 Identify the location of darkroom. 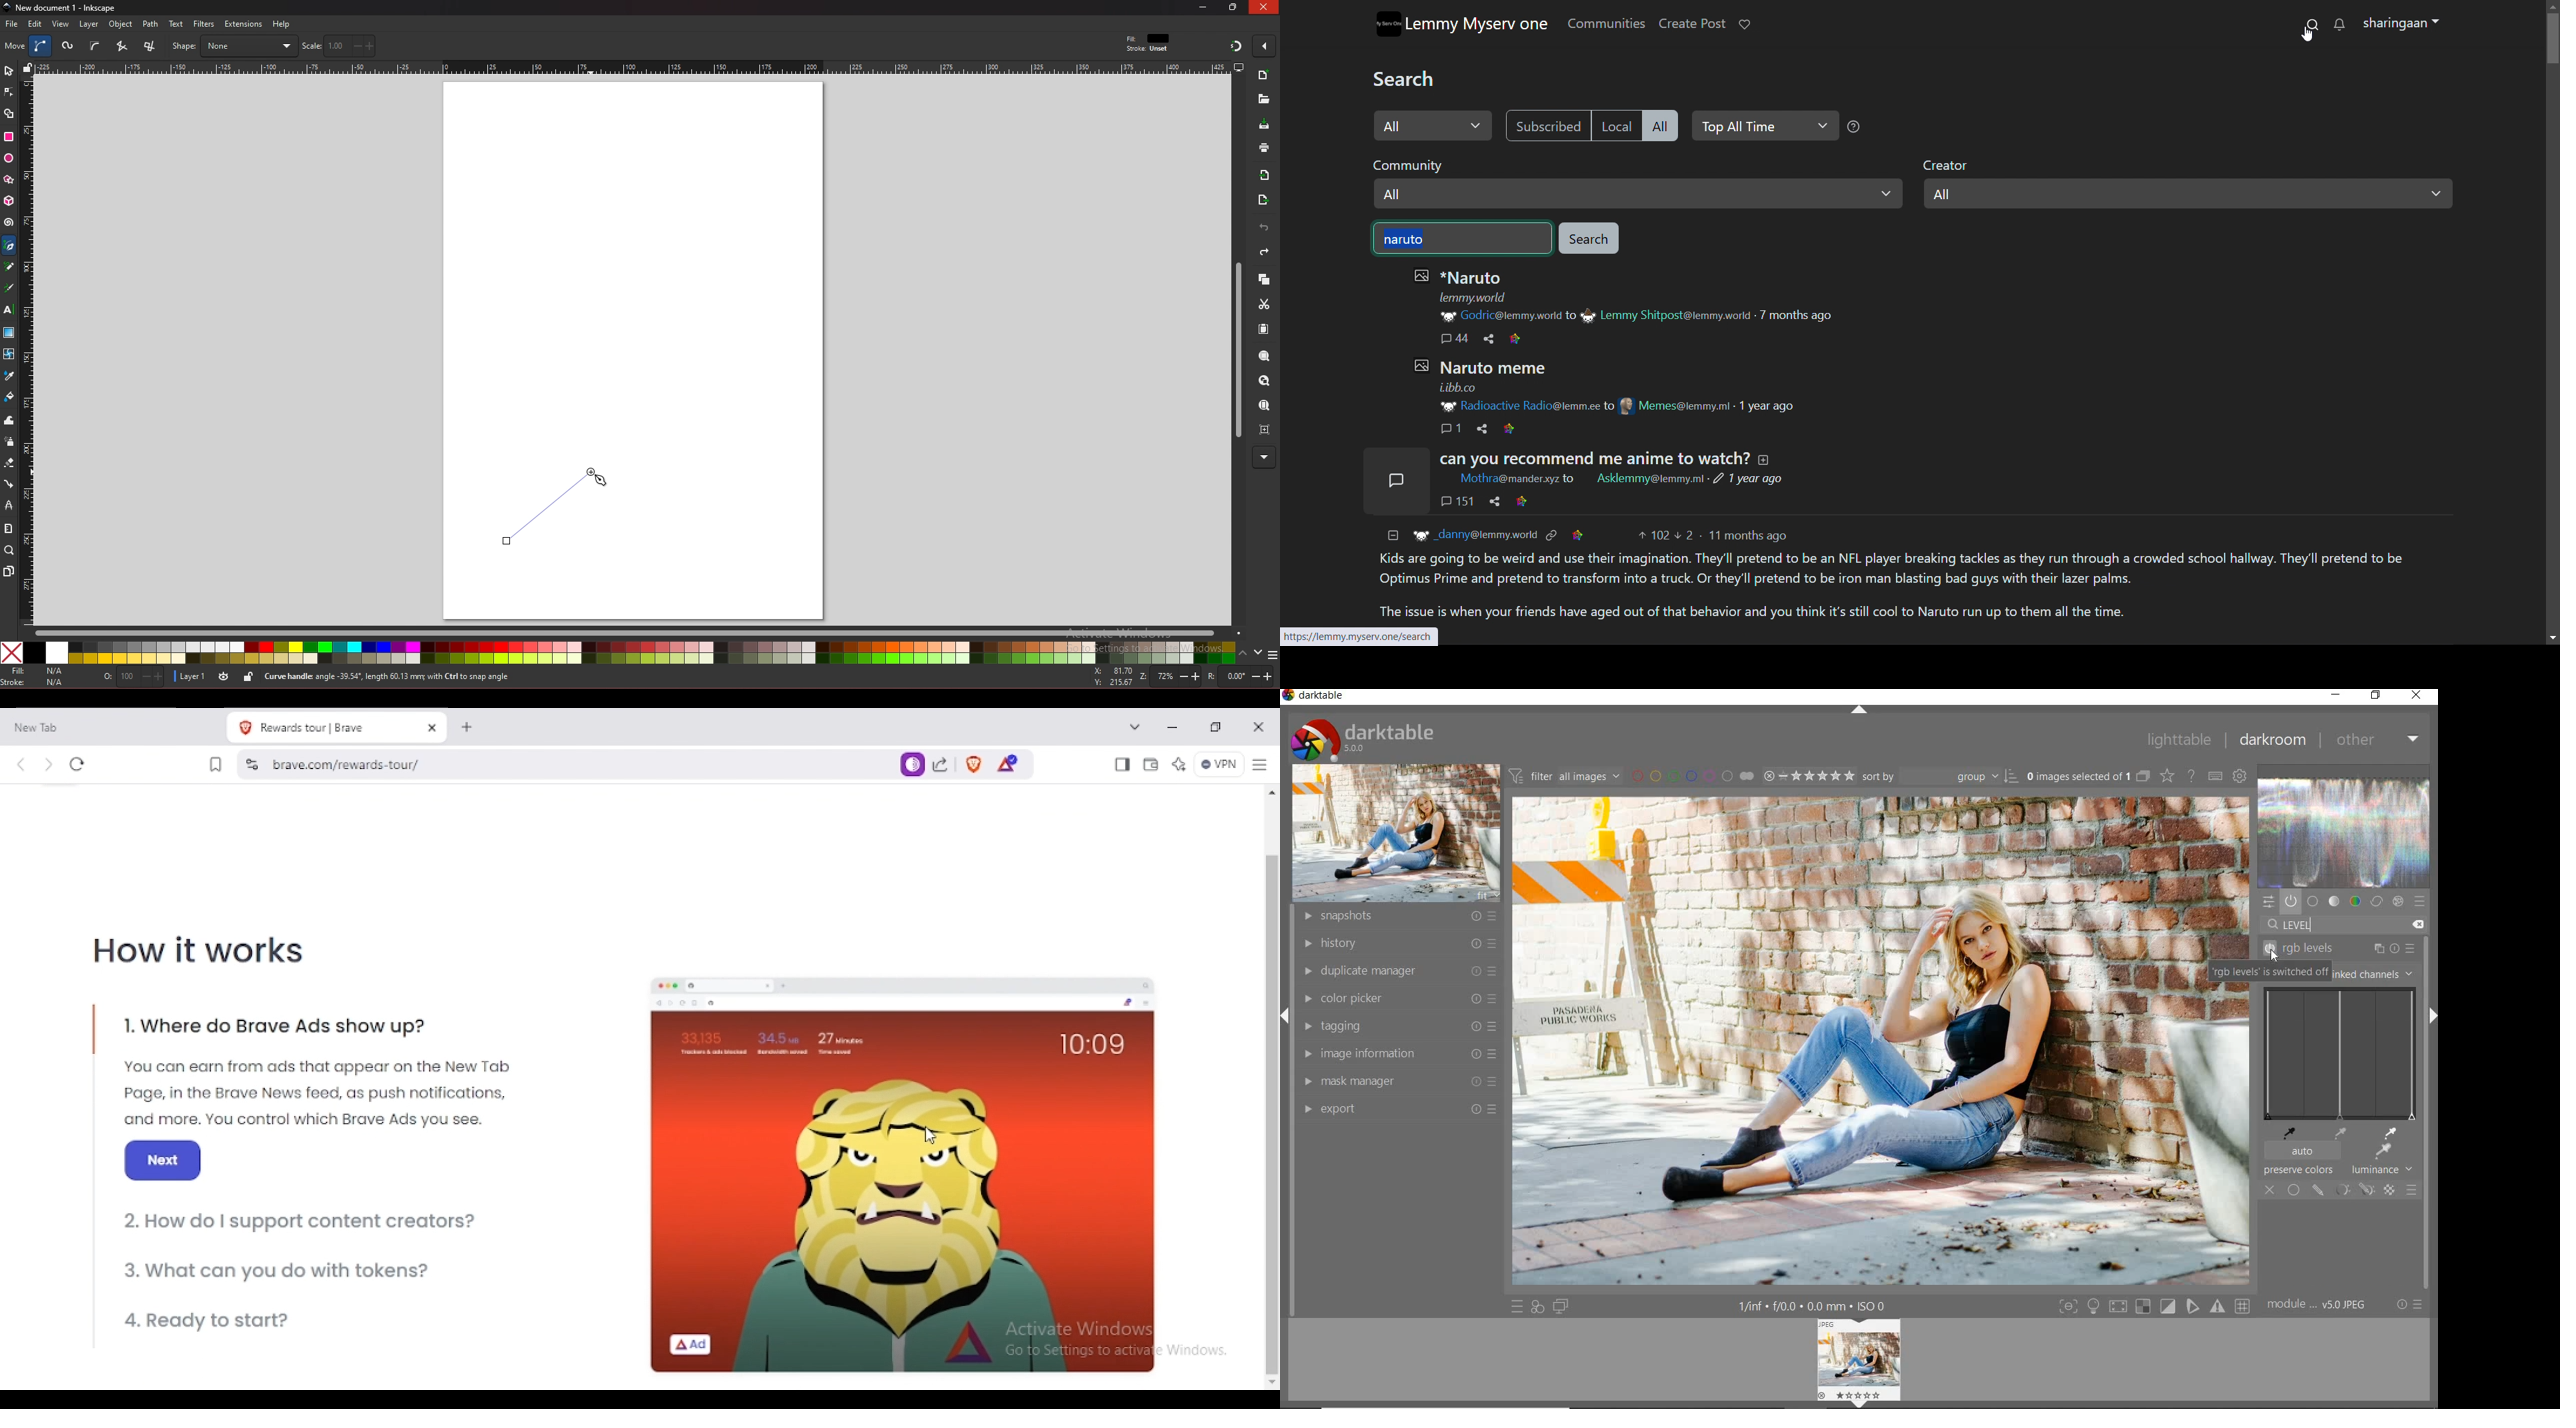
(2274, 741).